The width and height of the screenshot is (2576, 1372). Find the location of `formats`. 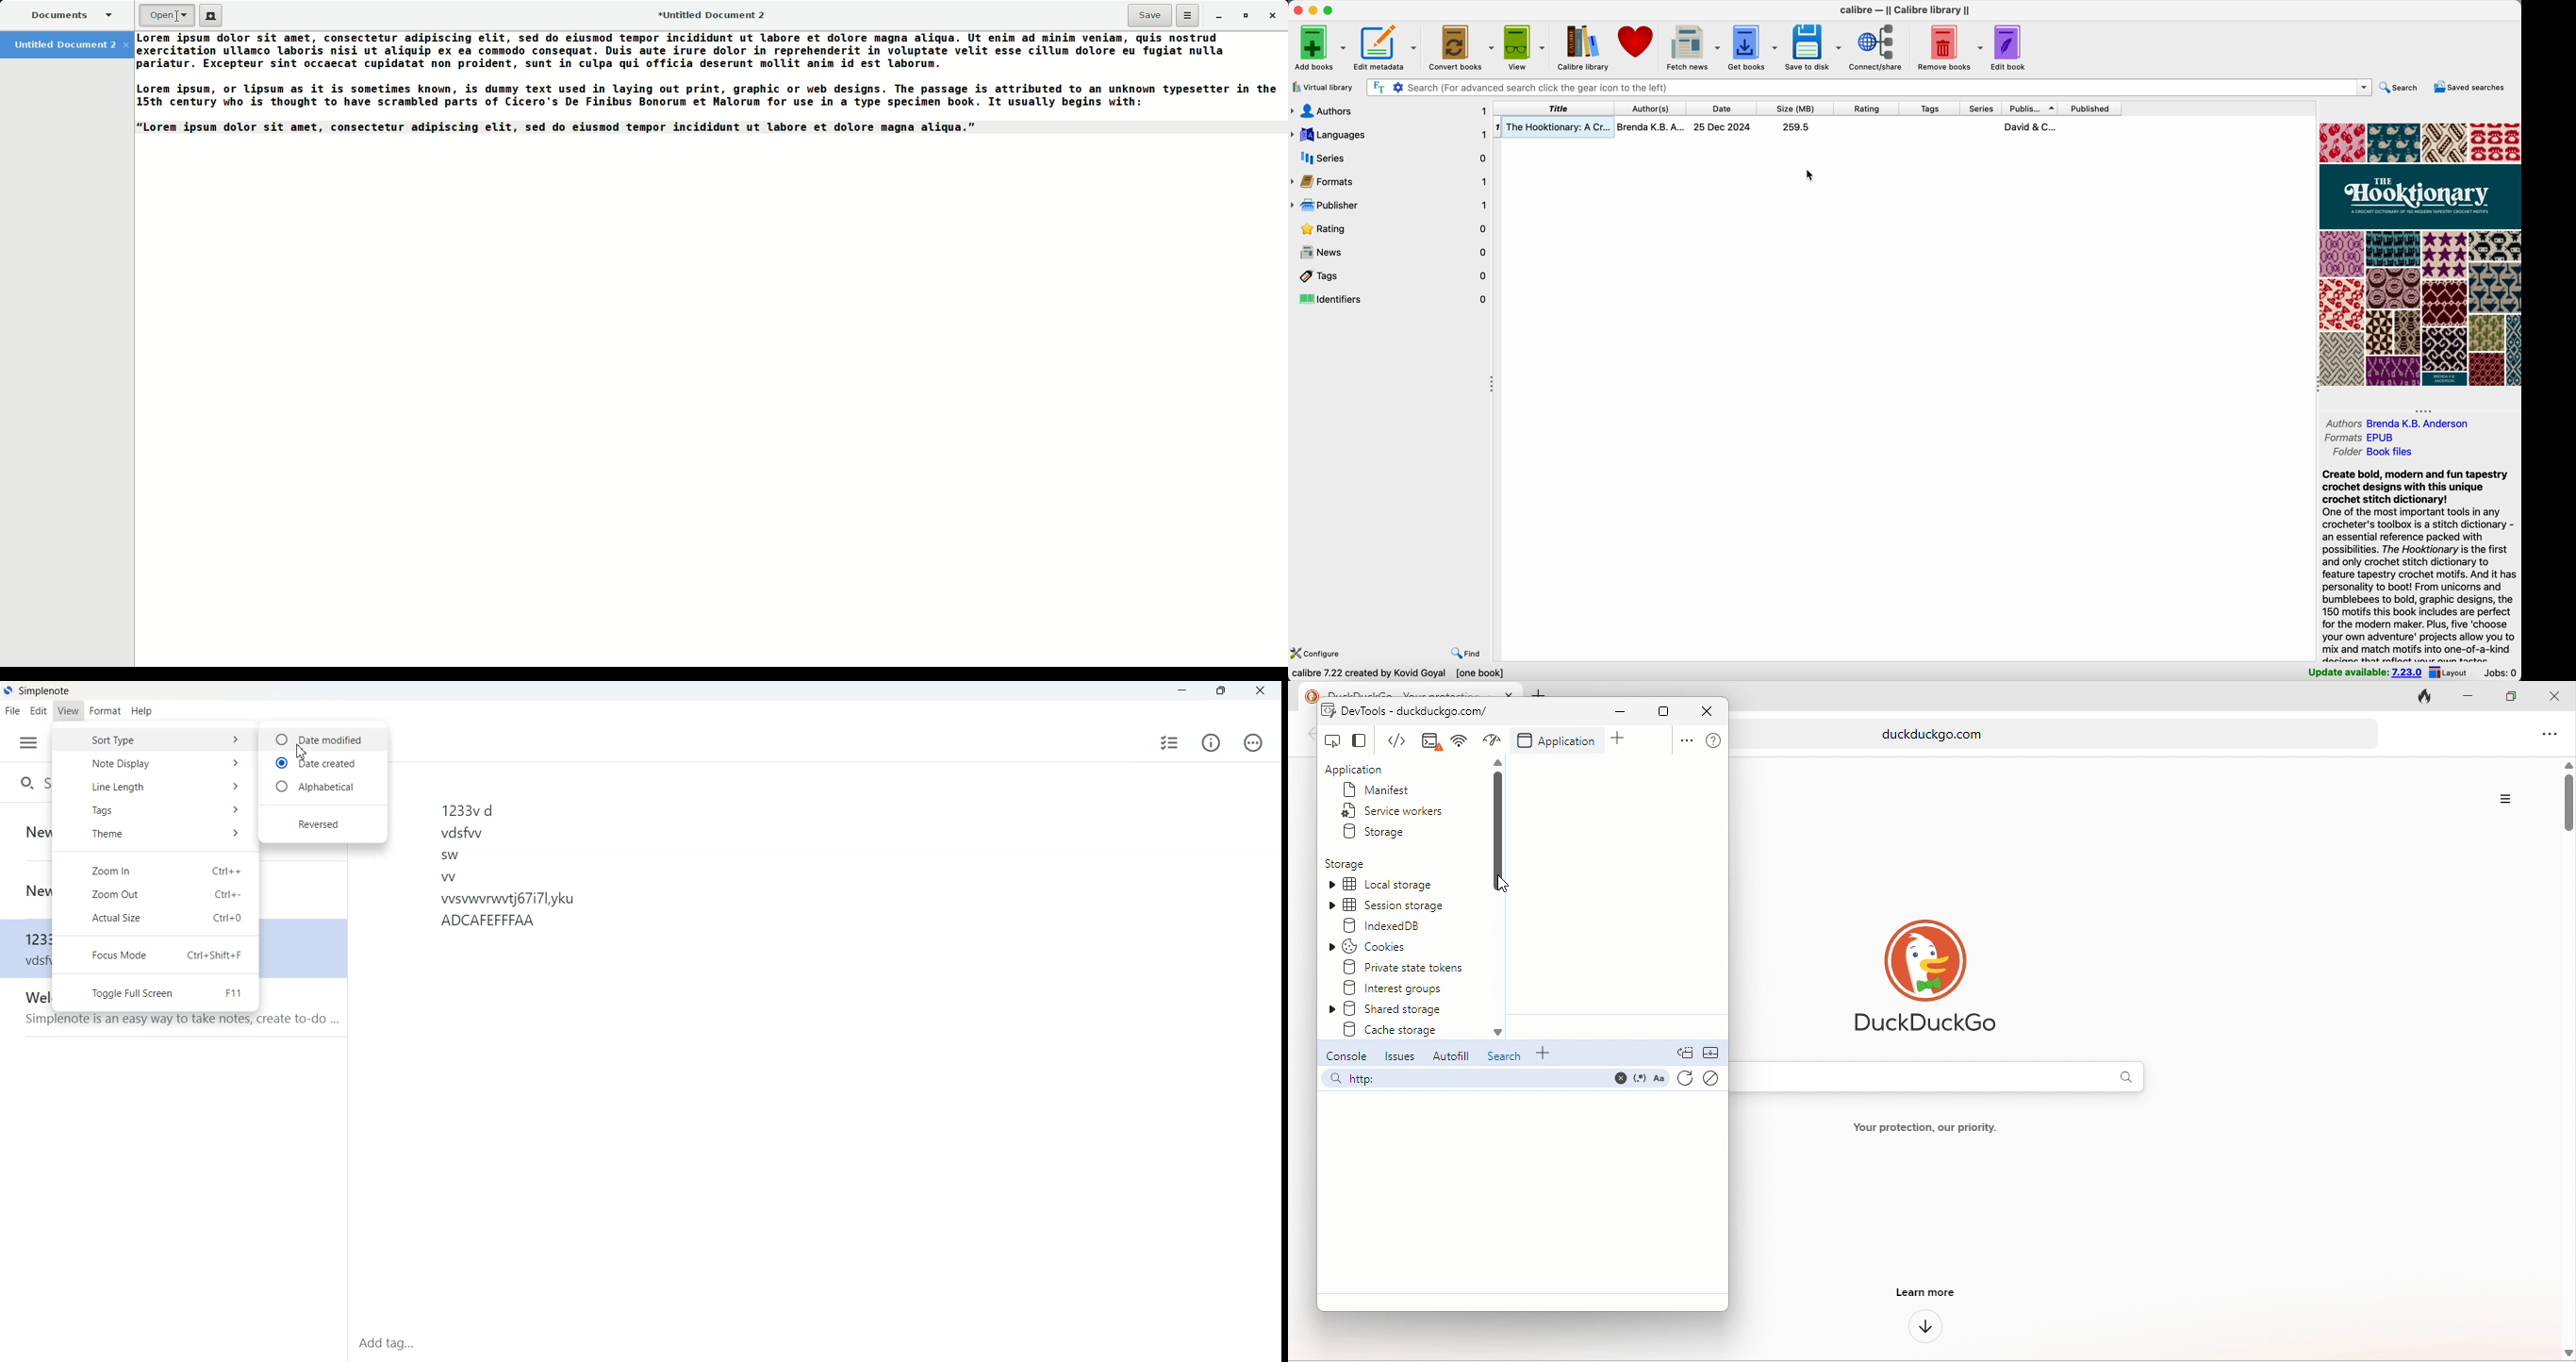

formats is located at coordinates (1391, 183).